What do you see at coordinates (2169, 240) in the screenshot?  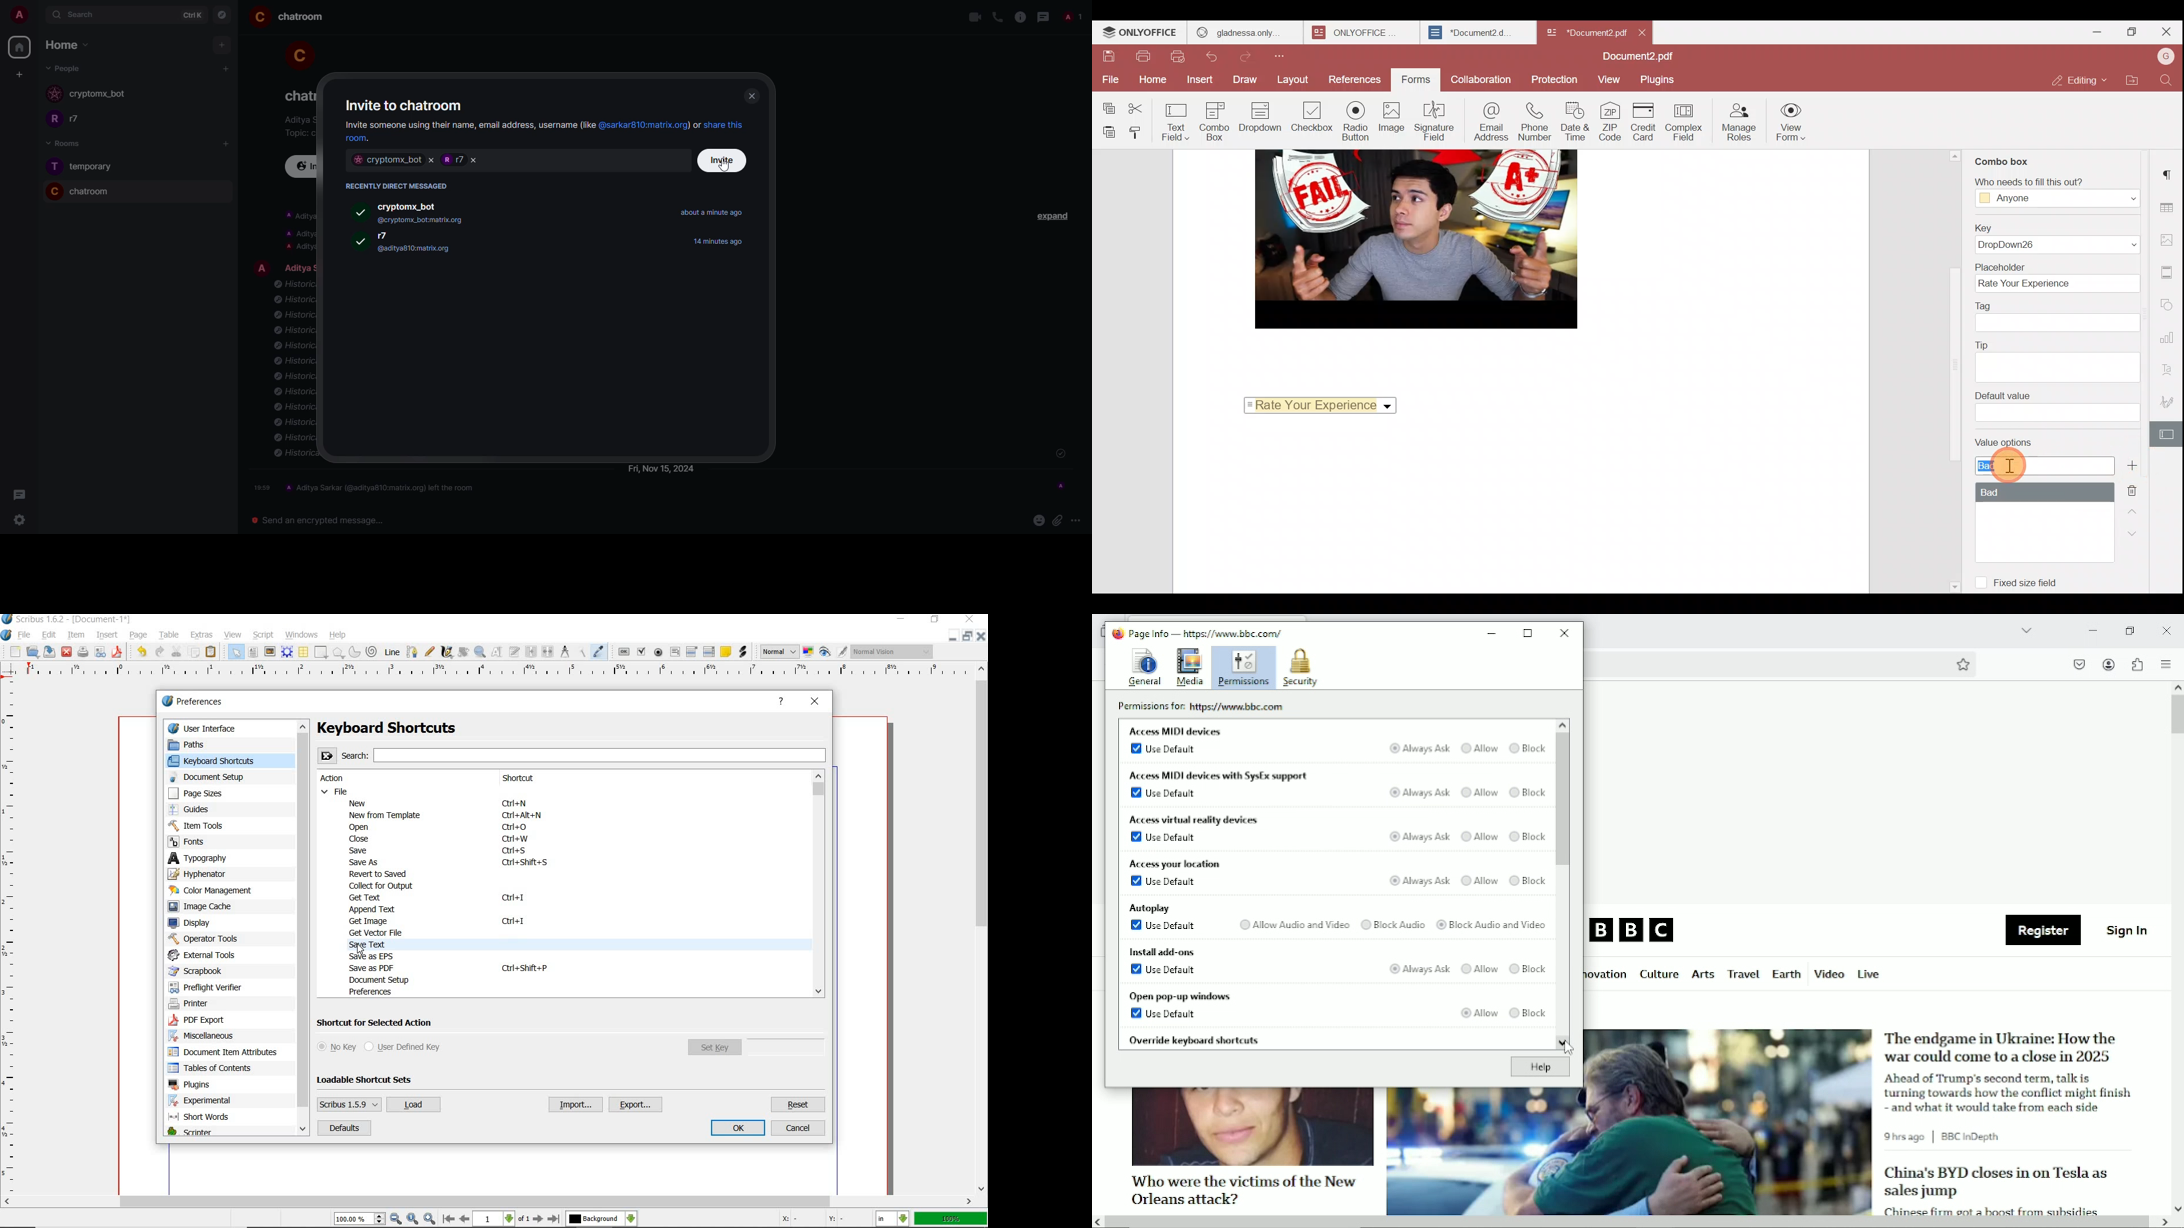 I see `Image settings` at bounding box center [2169, 240].